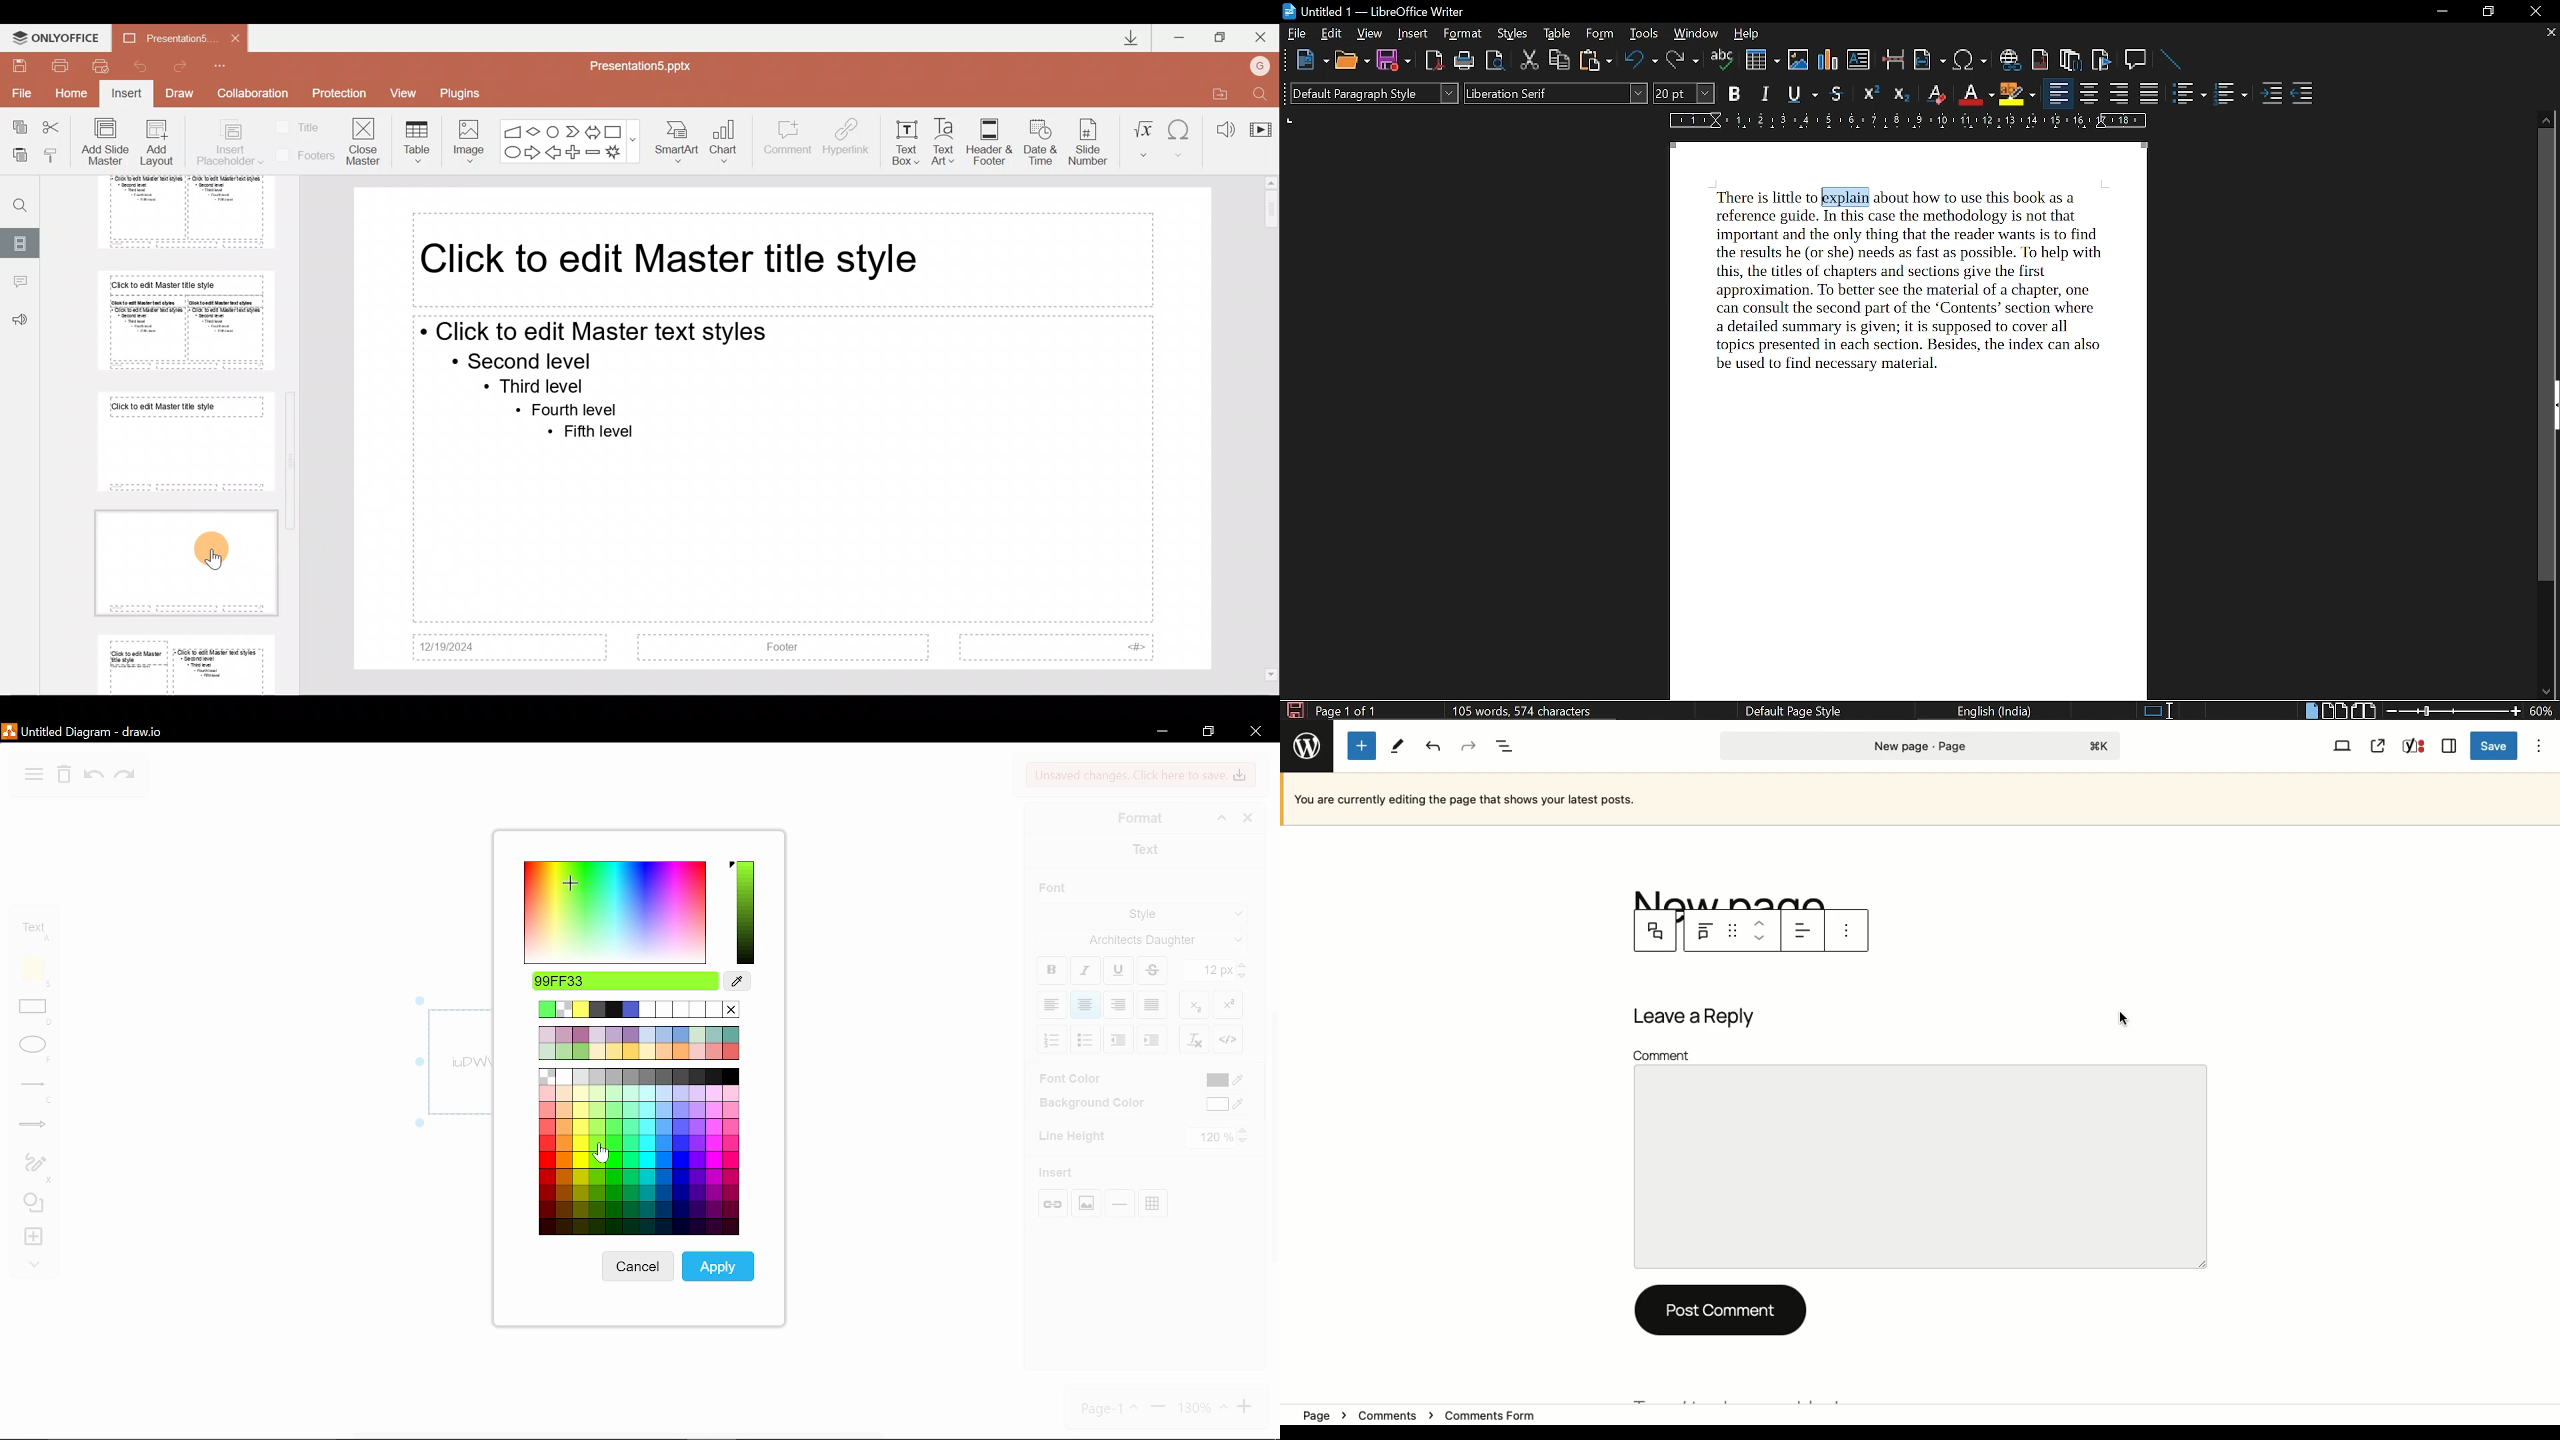  What do you see at coordinates (1152, 1040) in the screenshot?
I see `decrease indent` at bounding box center [1152, 1040].